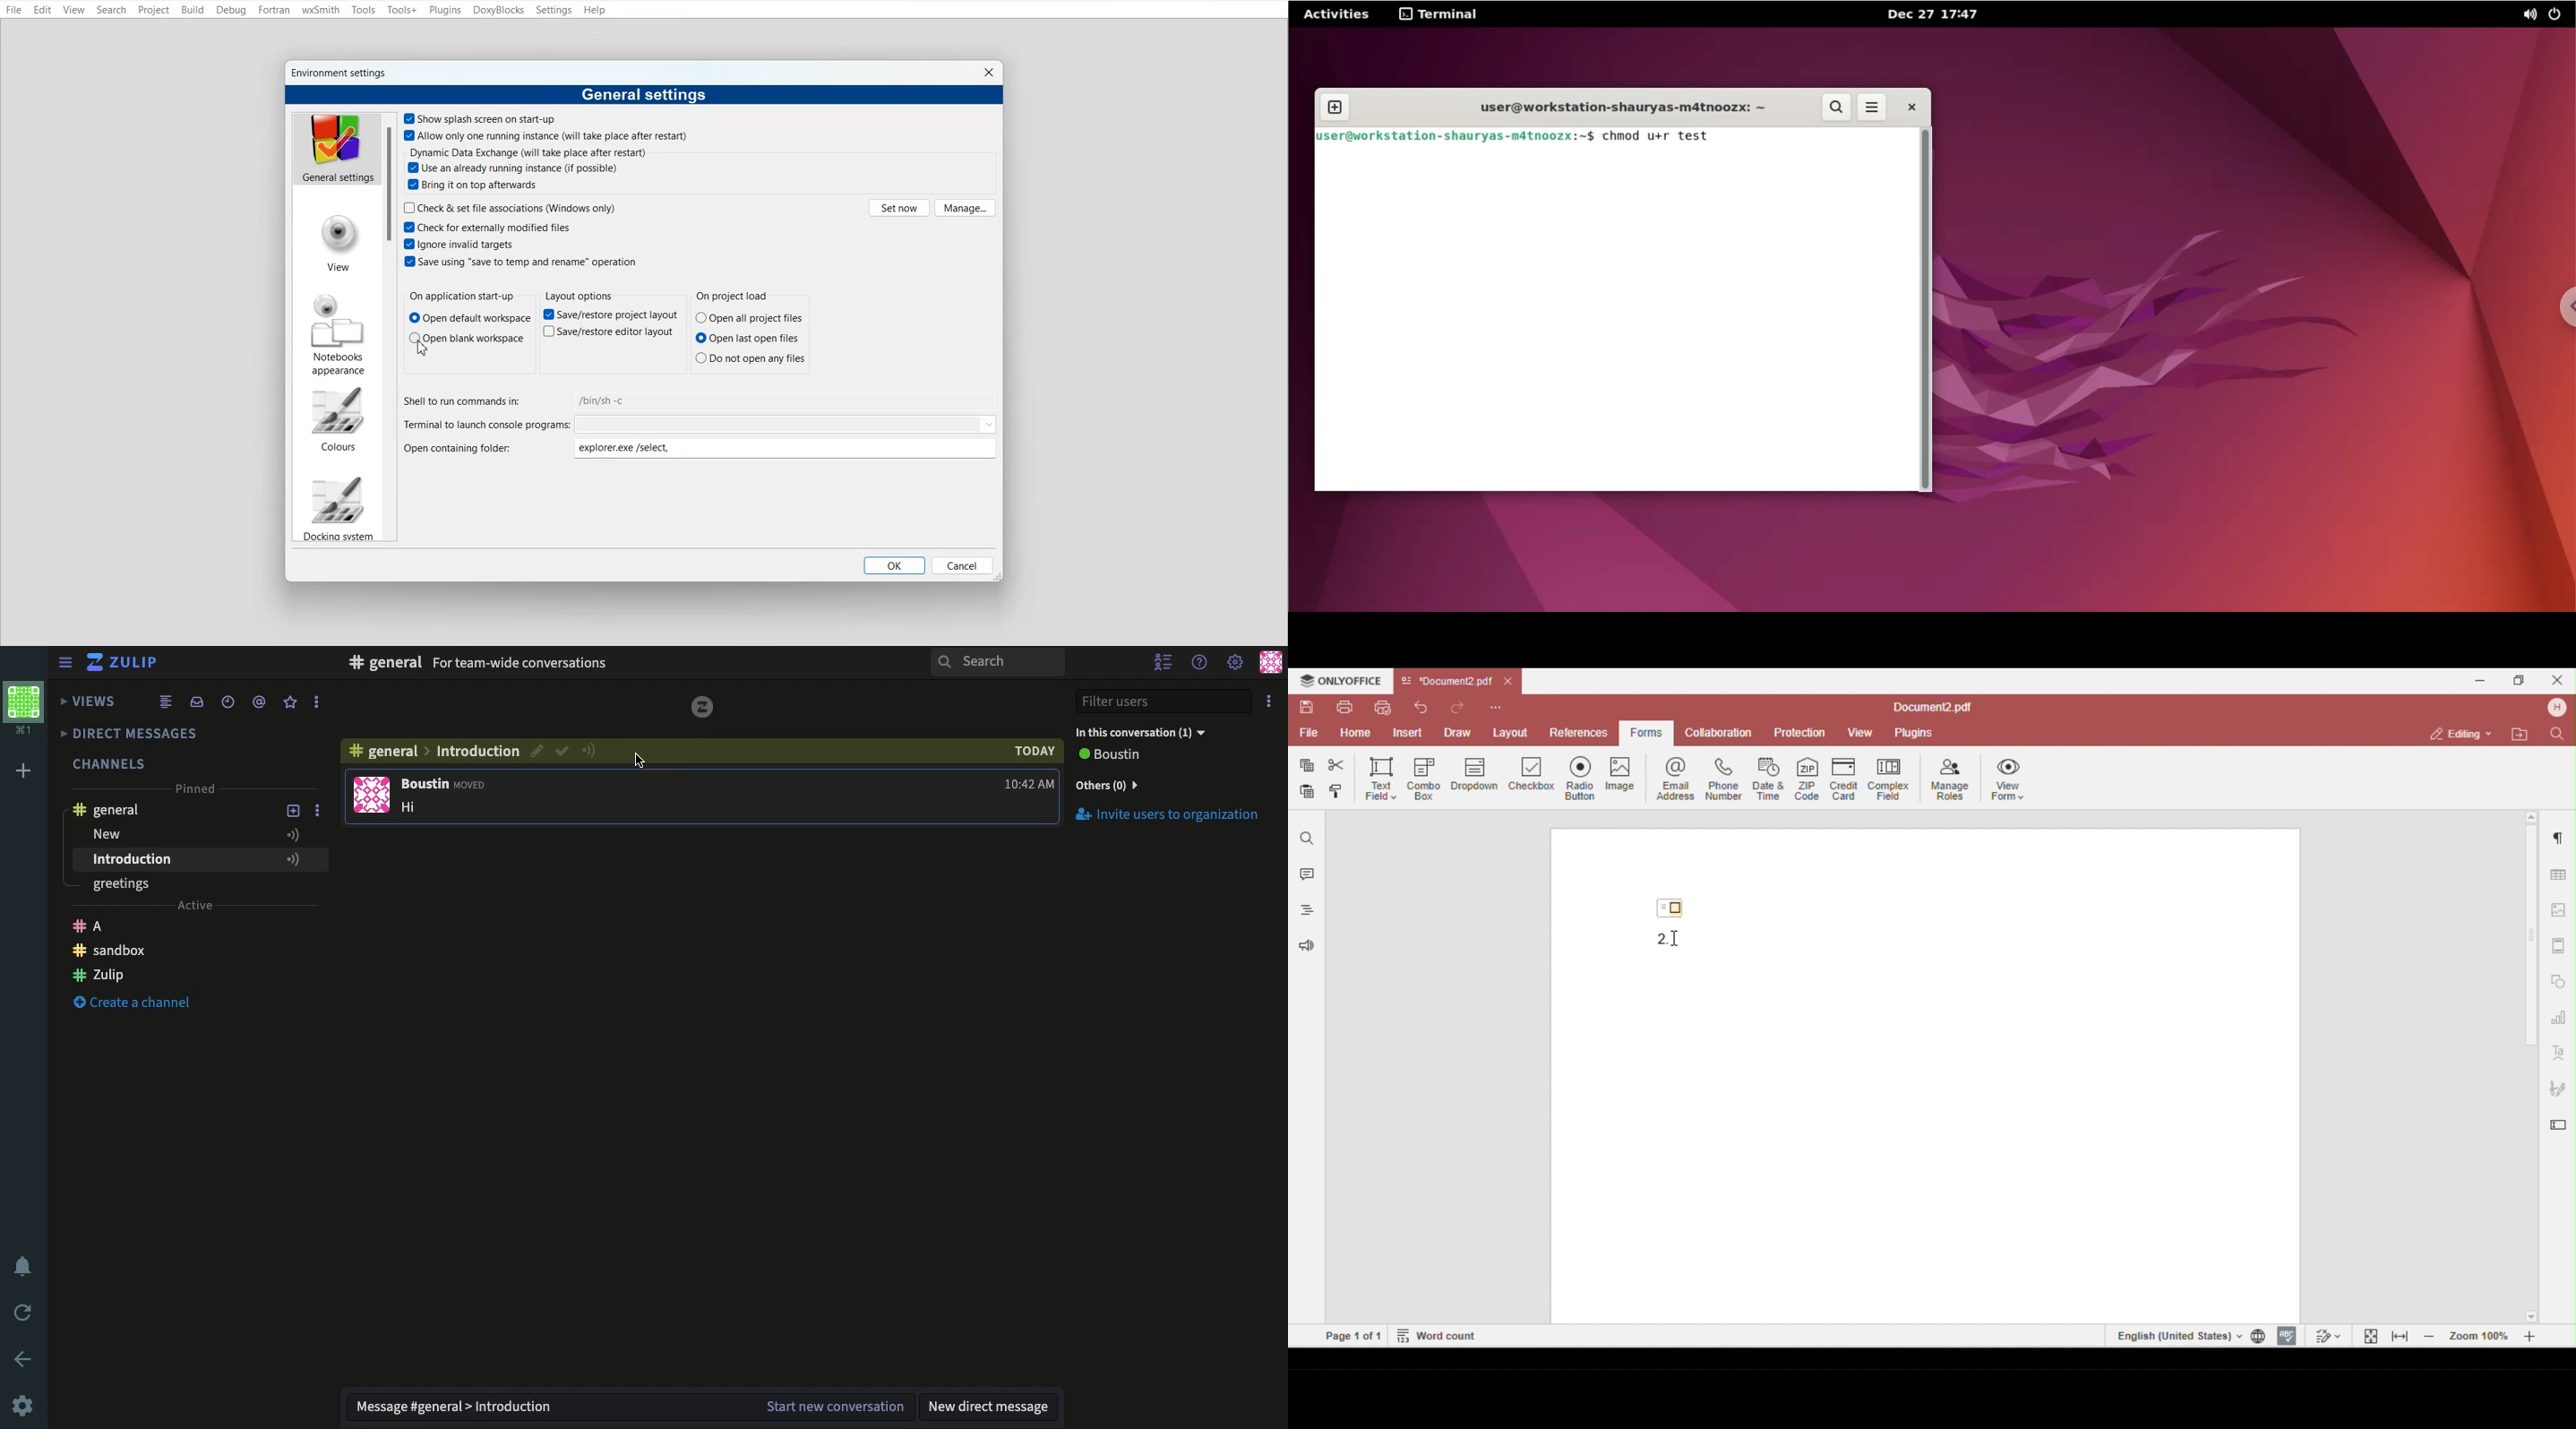  Describe the element at coordinates (262, 702) in the screenshot. I see `Mention` at that location.